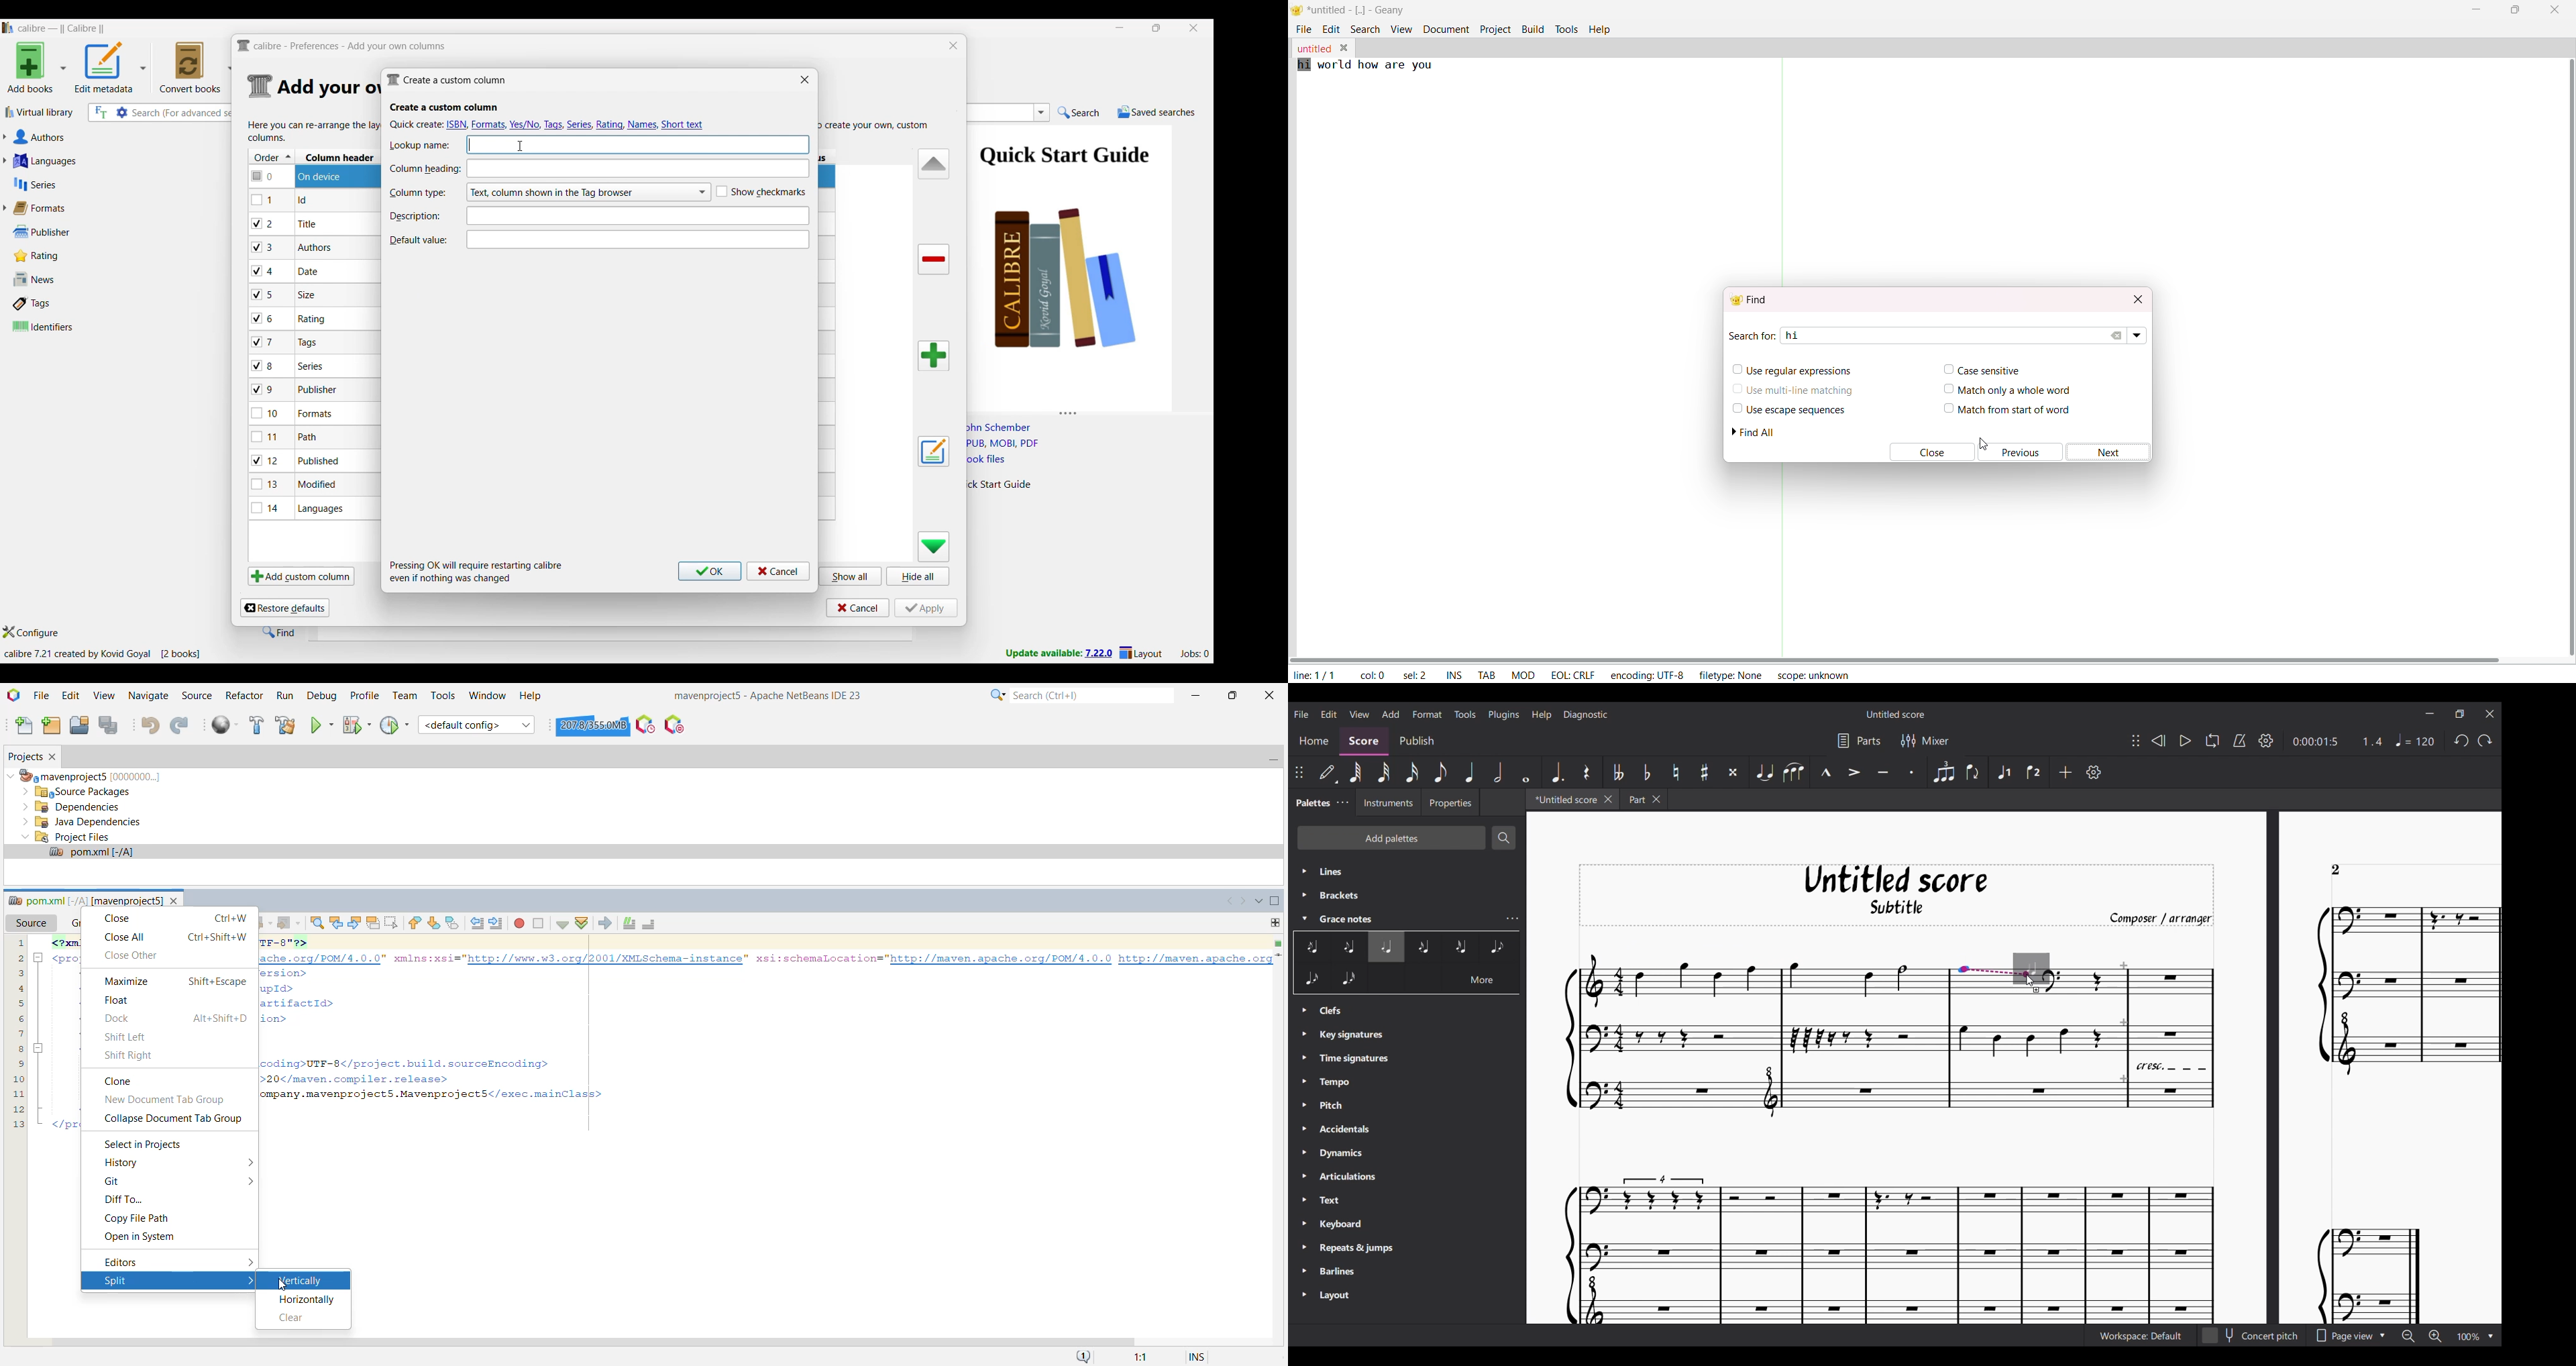  I want to click on Section details, so click(327, 88).